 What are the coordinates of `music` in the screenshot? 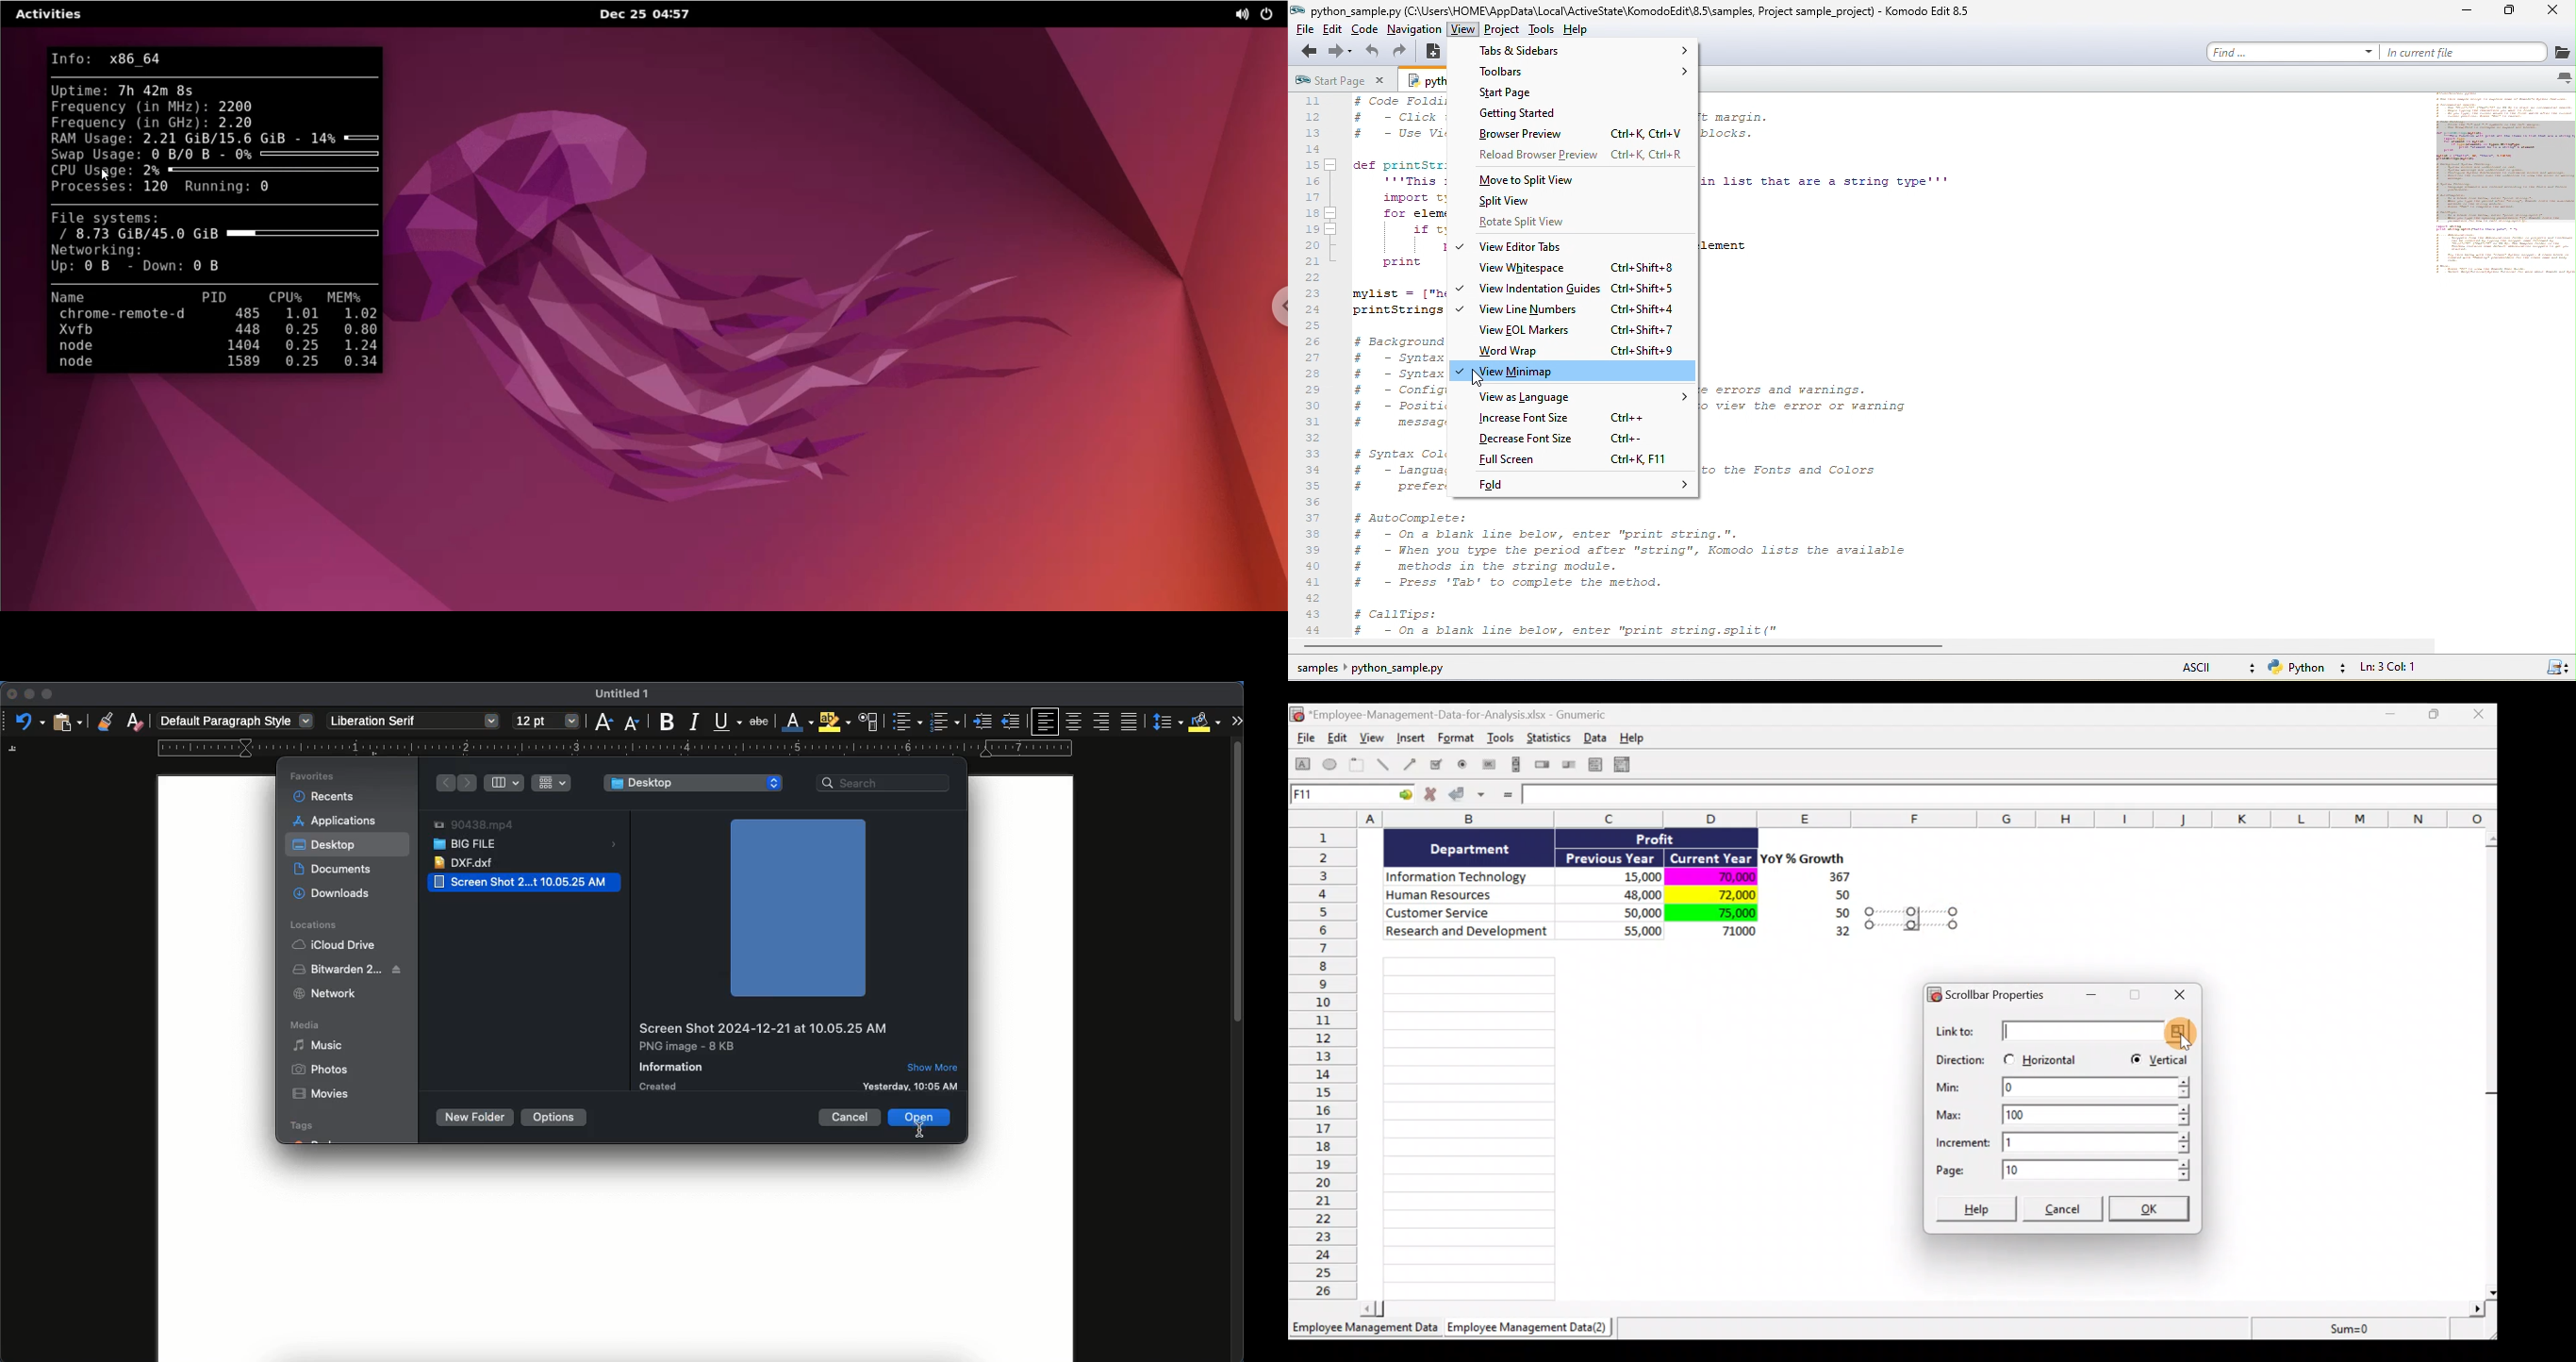 It's located at (321, 1045).